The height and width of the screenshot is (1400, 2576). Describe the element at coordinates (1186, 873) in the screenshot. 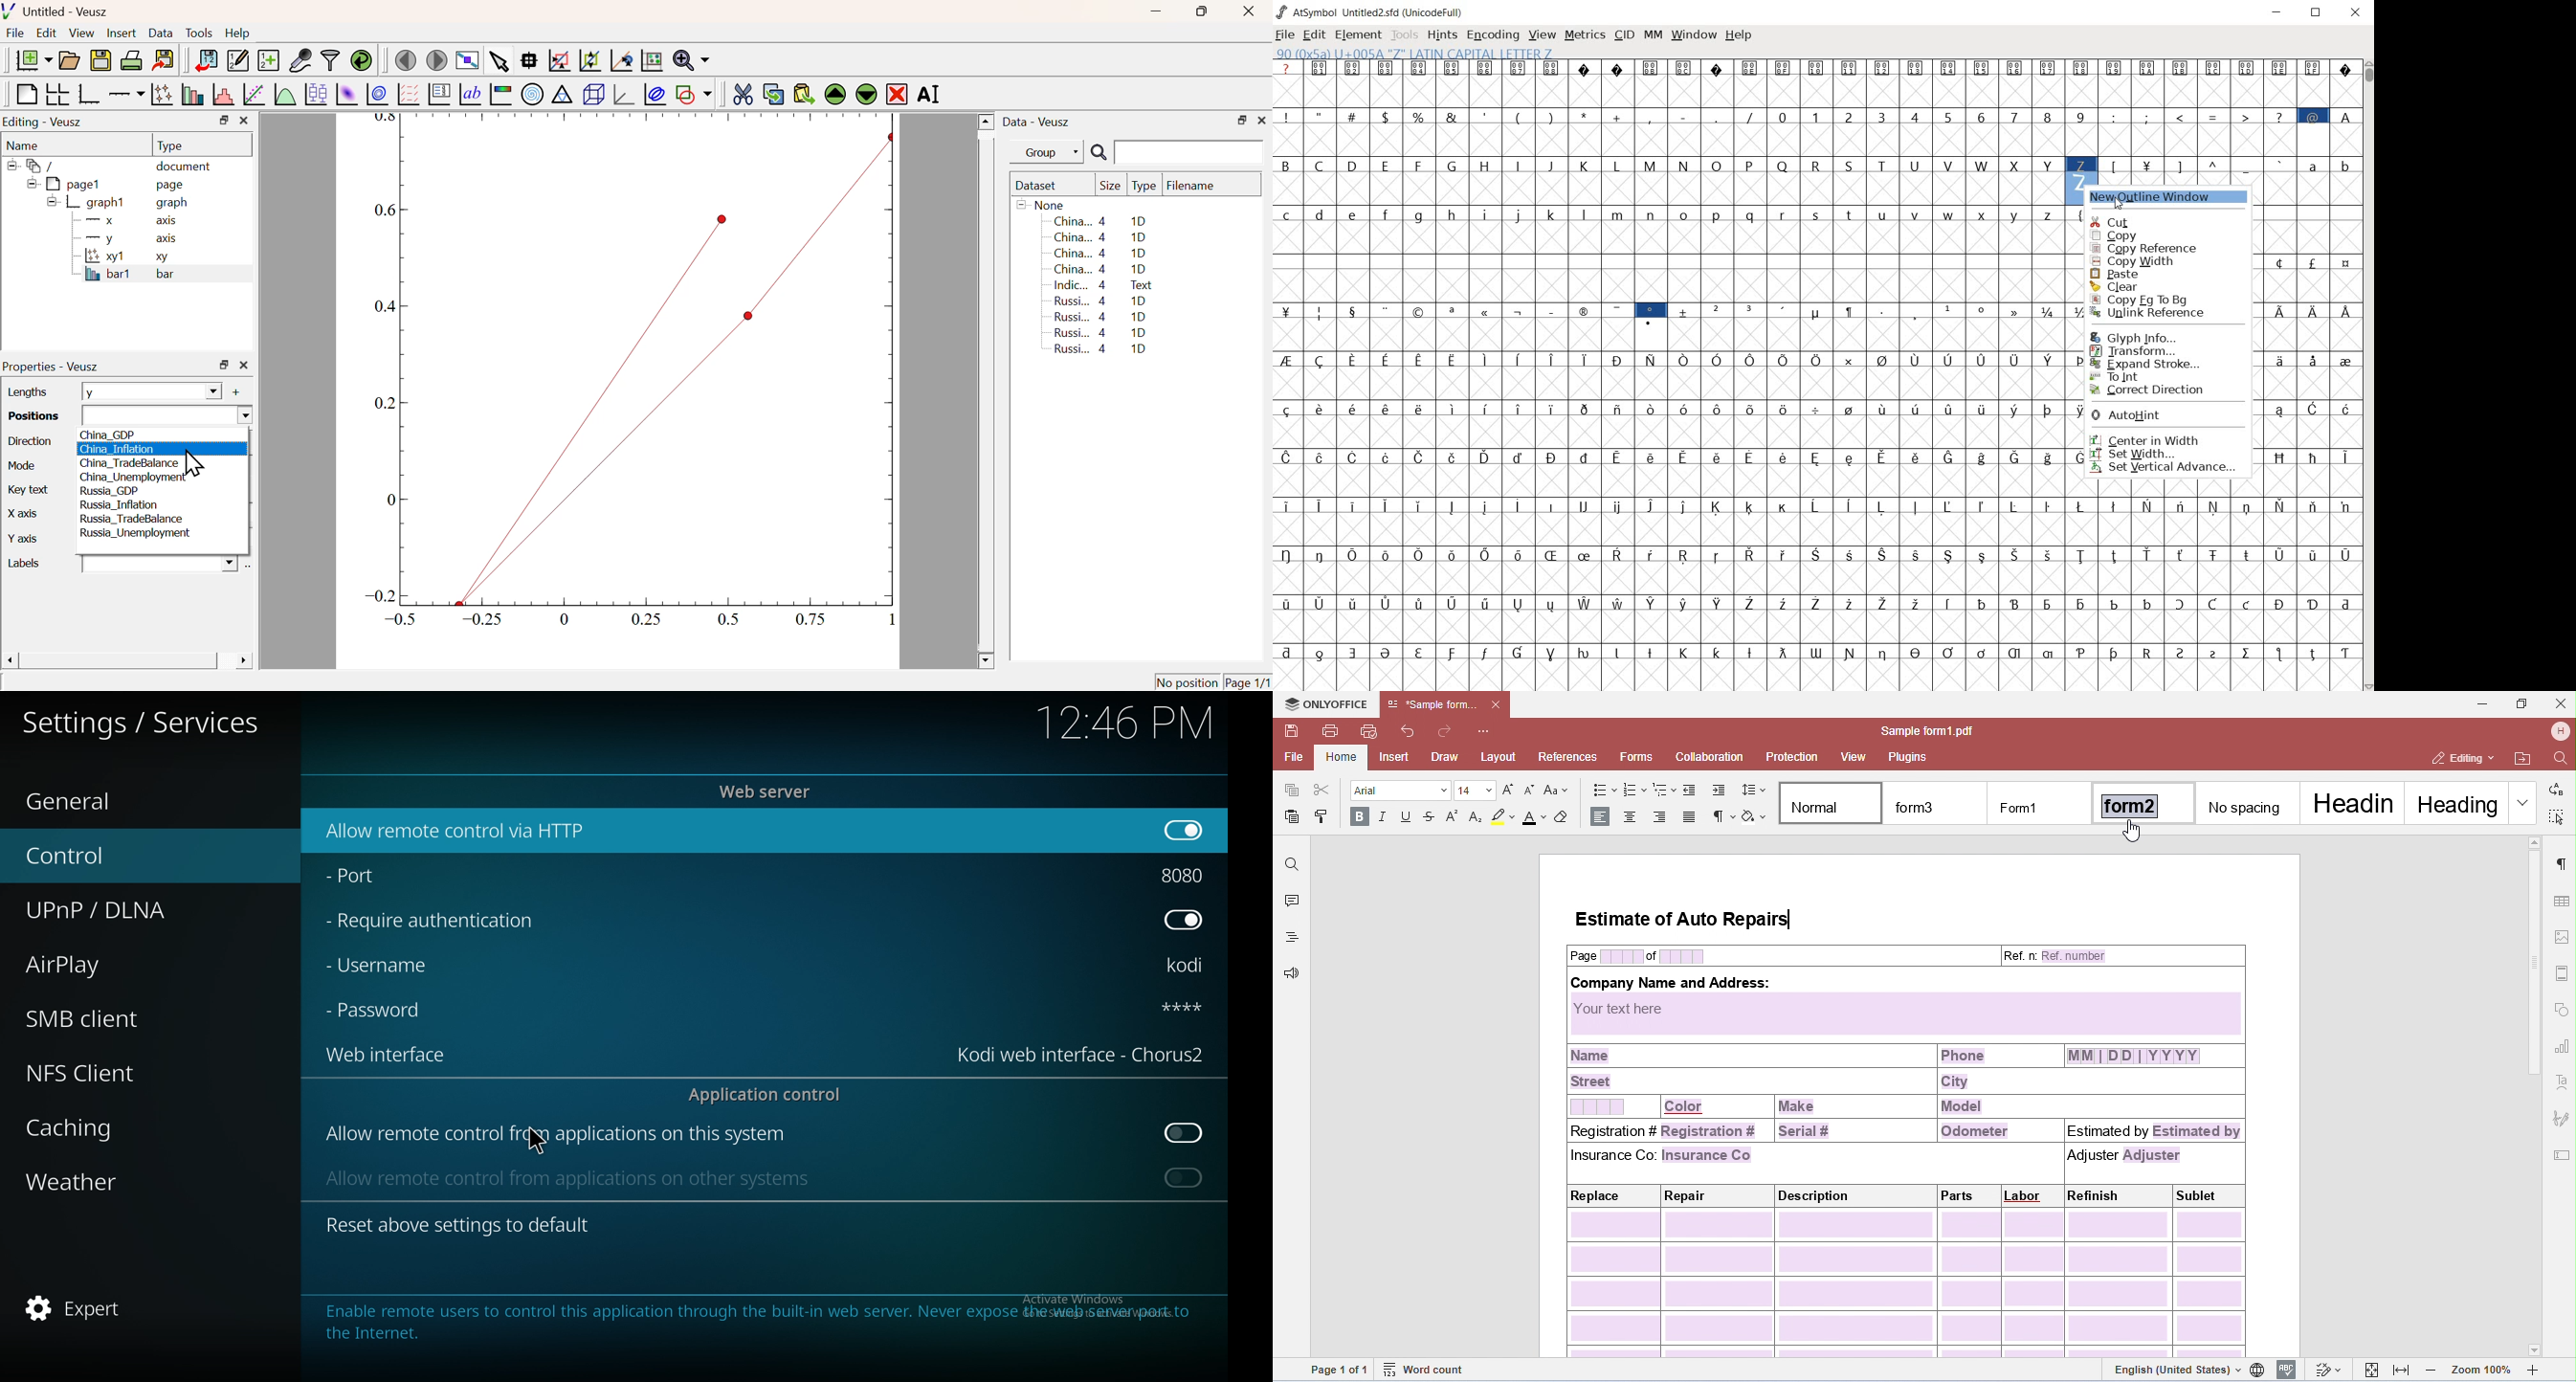

I see `port number` at that location.